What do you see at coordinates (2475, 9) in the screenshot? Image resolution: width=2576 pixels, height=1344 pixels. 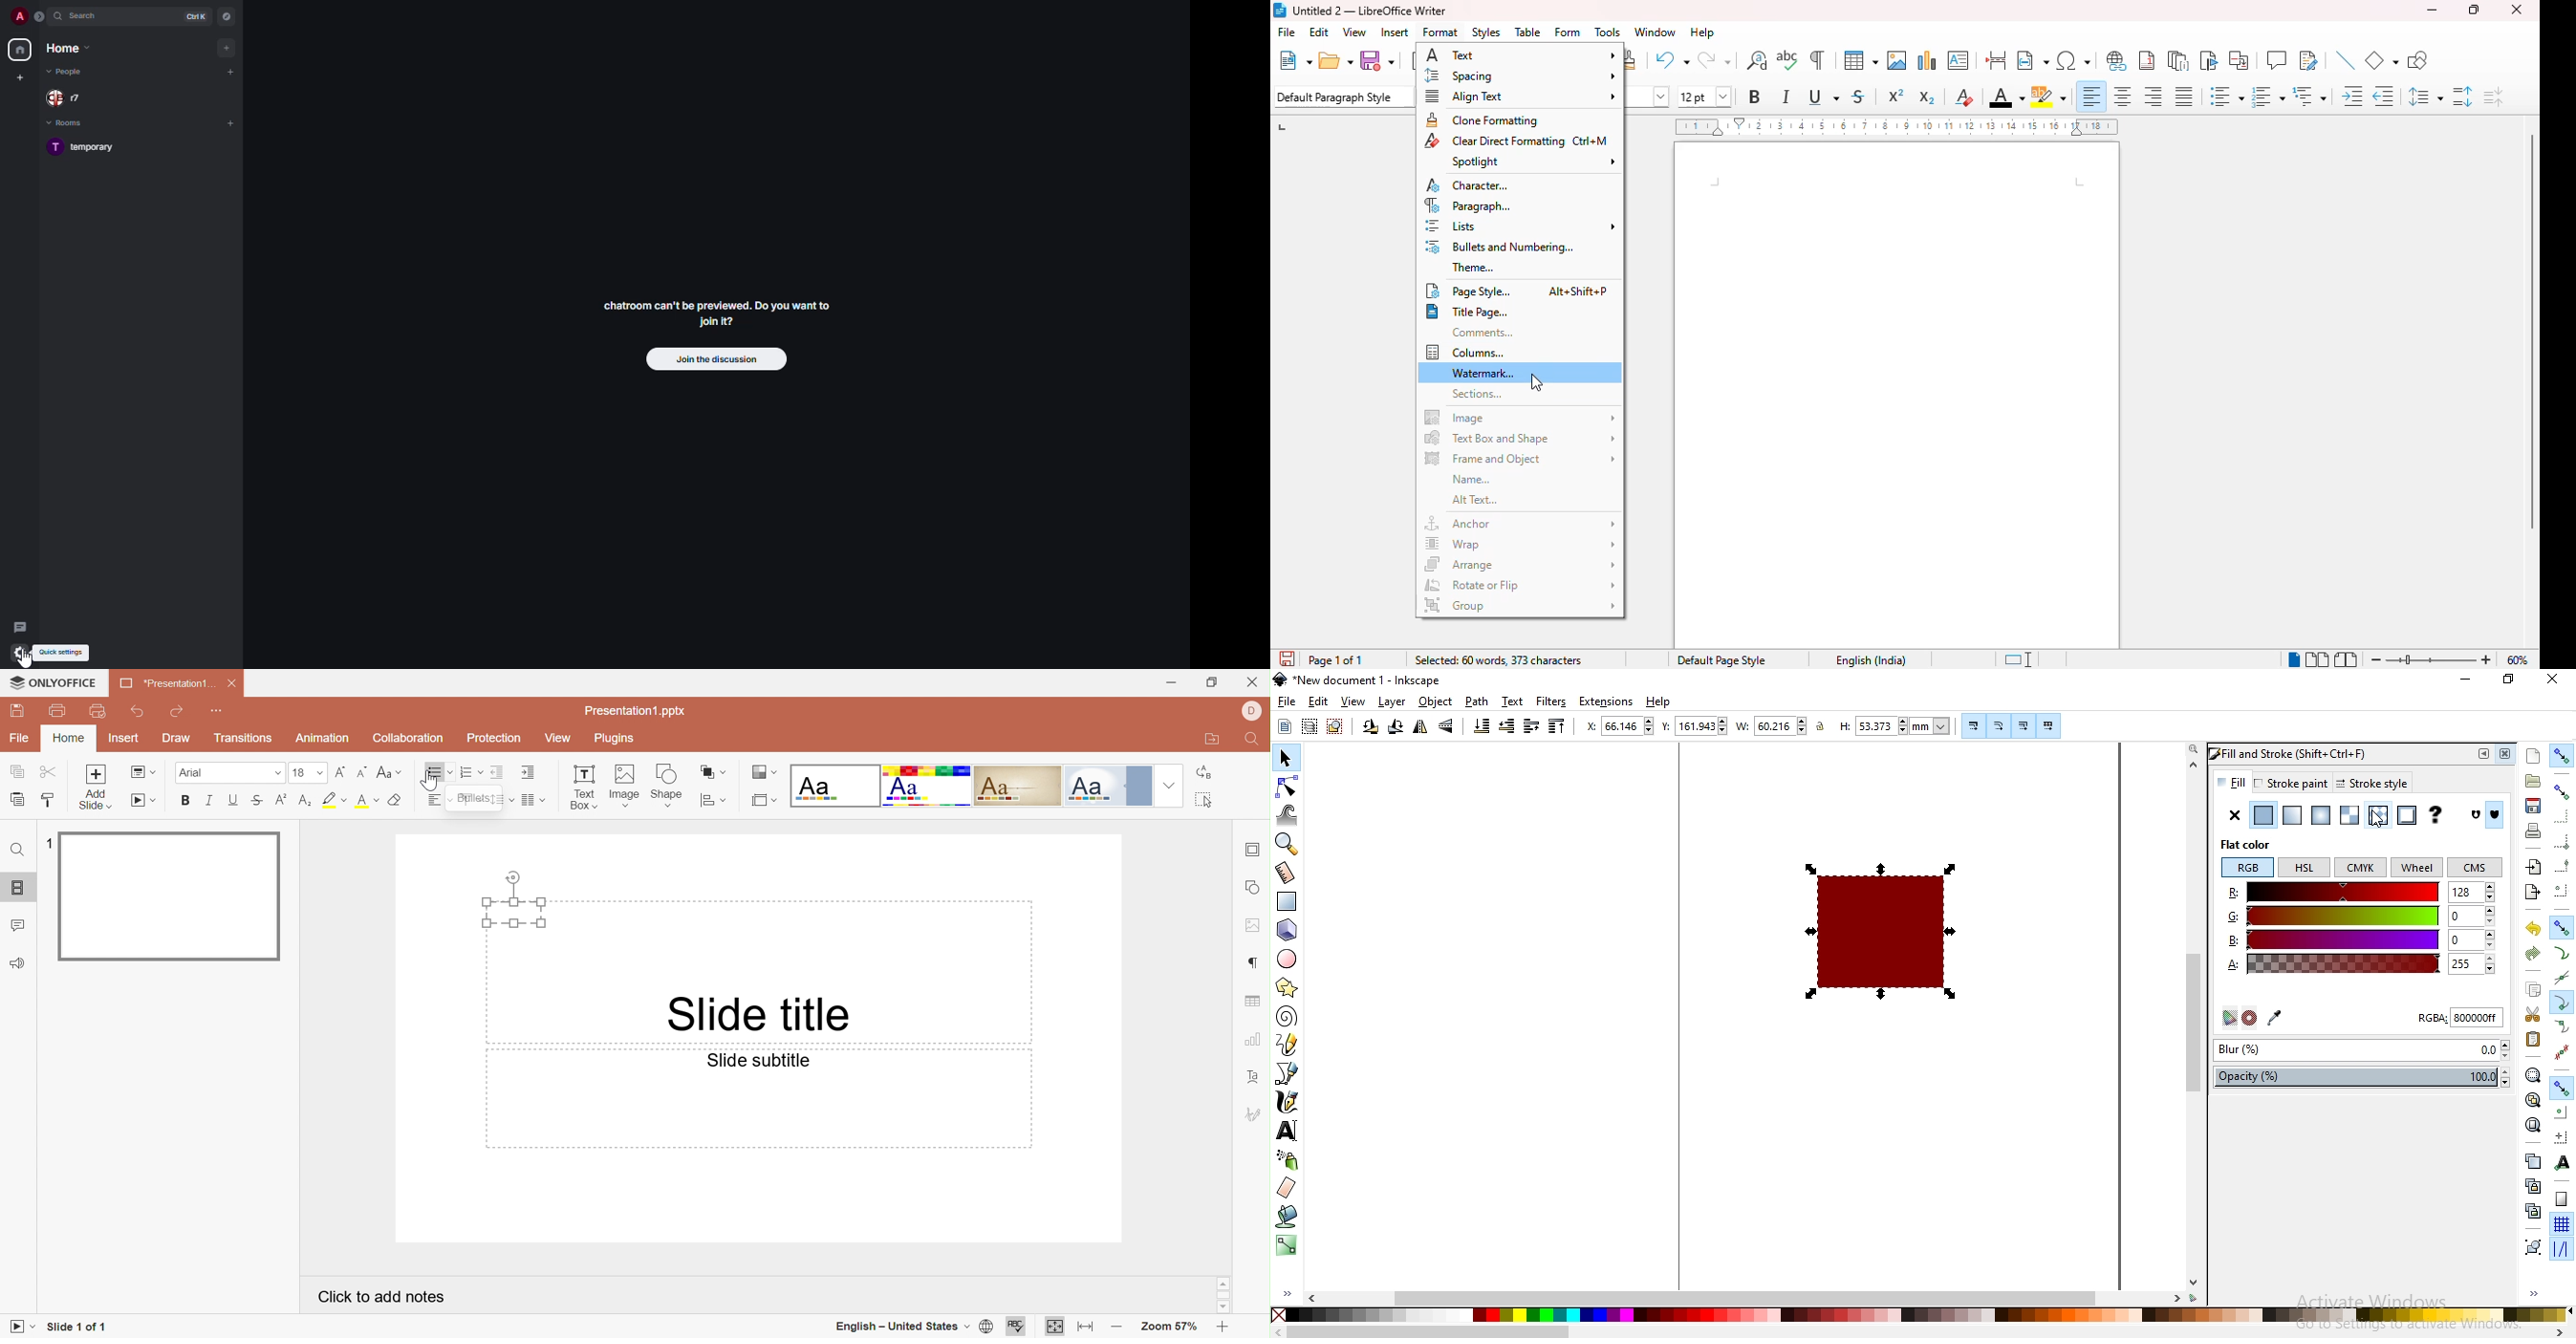 I see `maximize` at bounding box center [2475, 9].